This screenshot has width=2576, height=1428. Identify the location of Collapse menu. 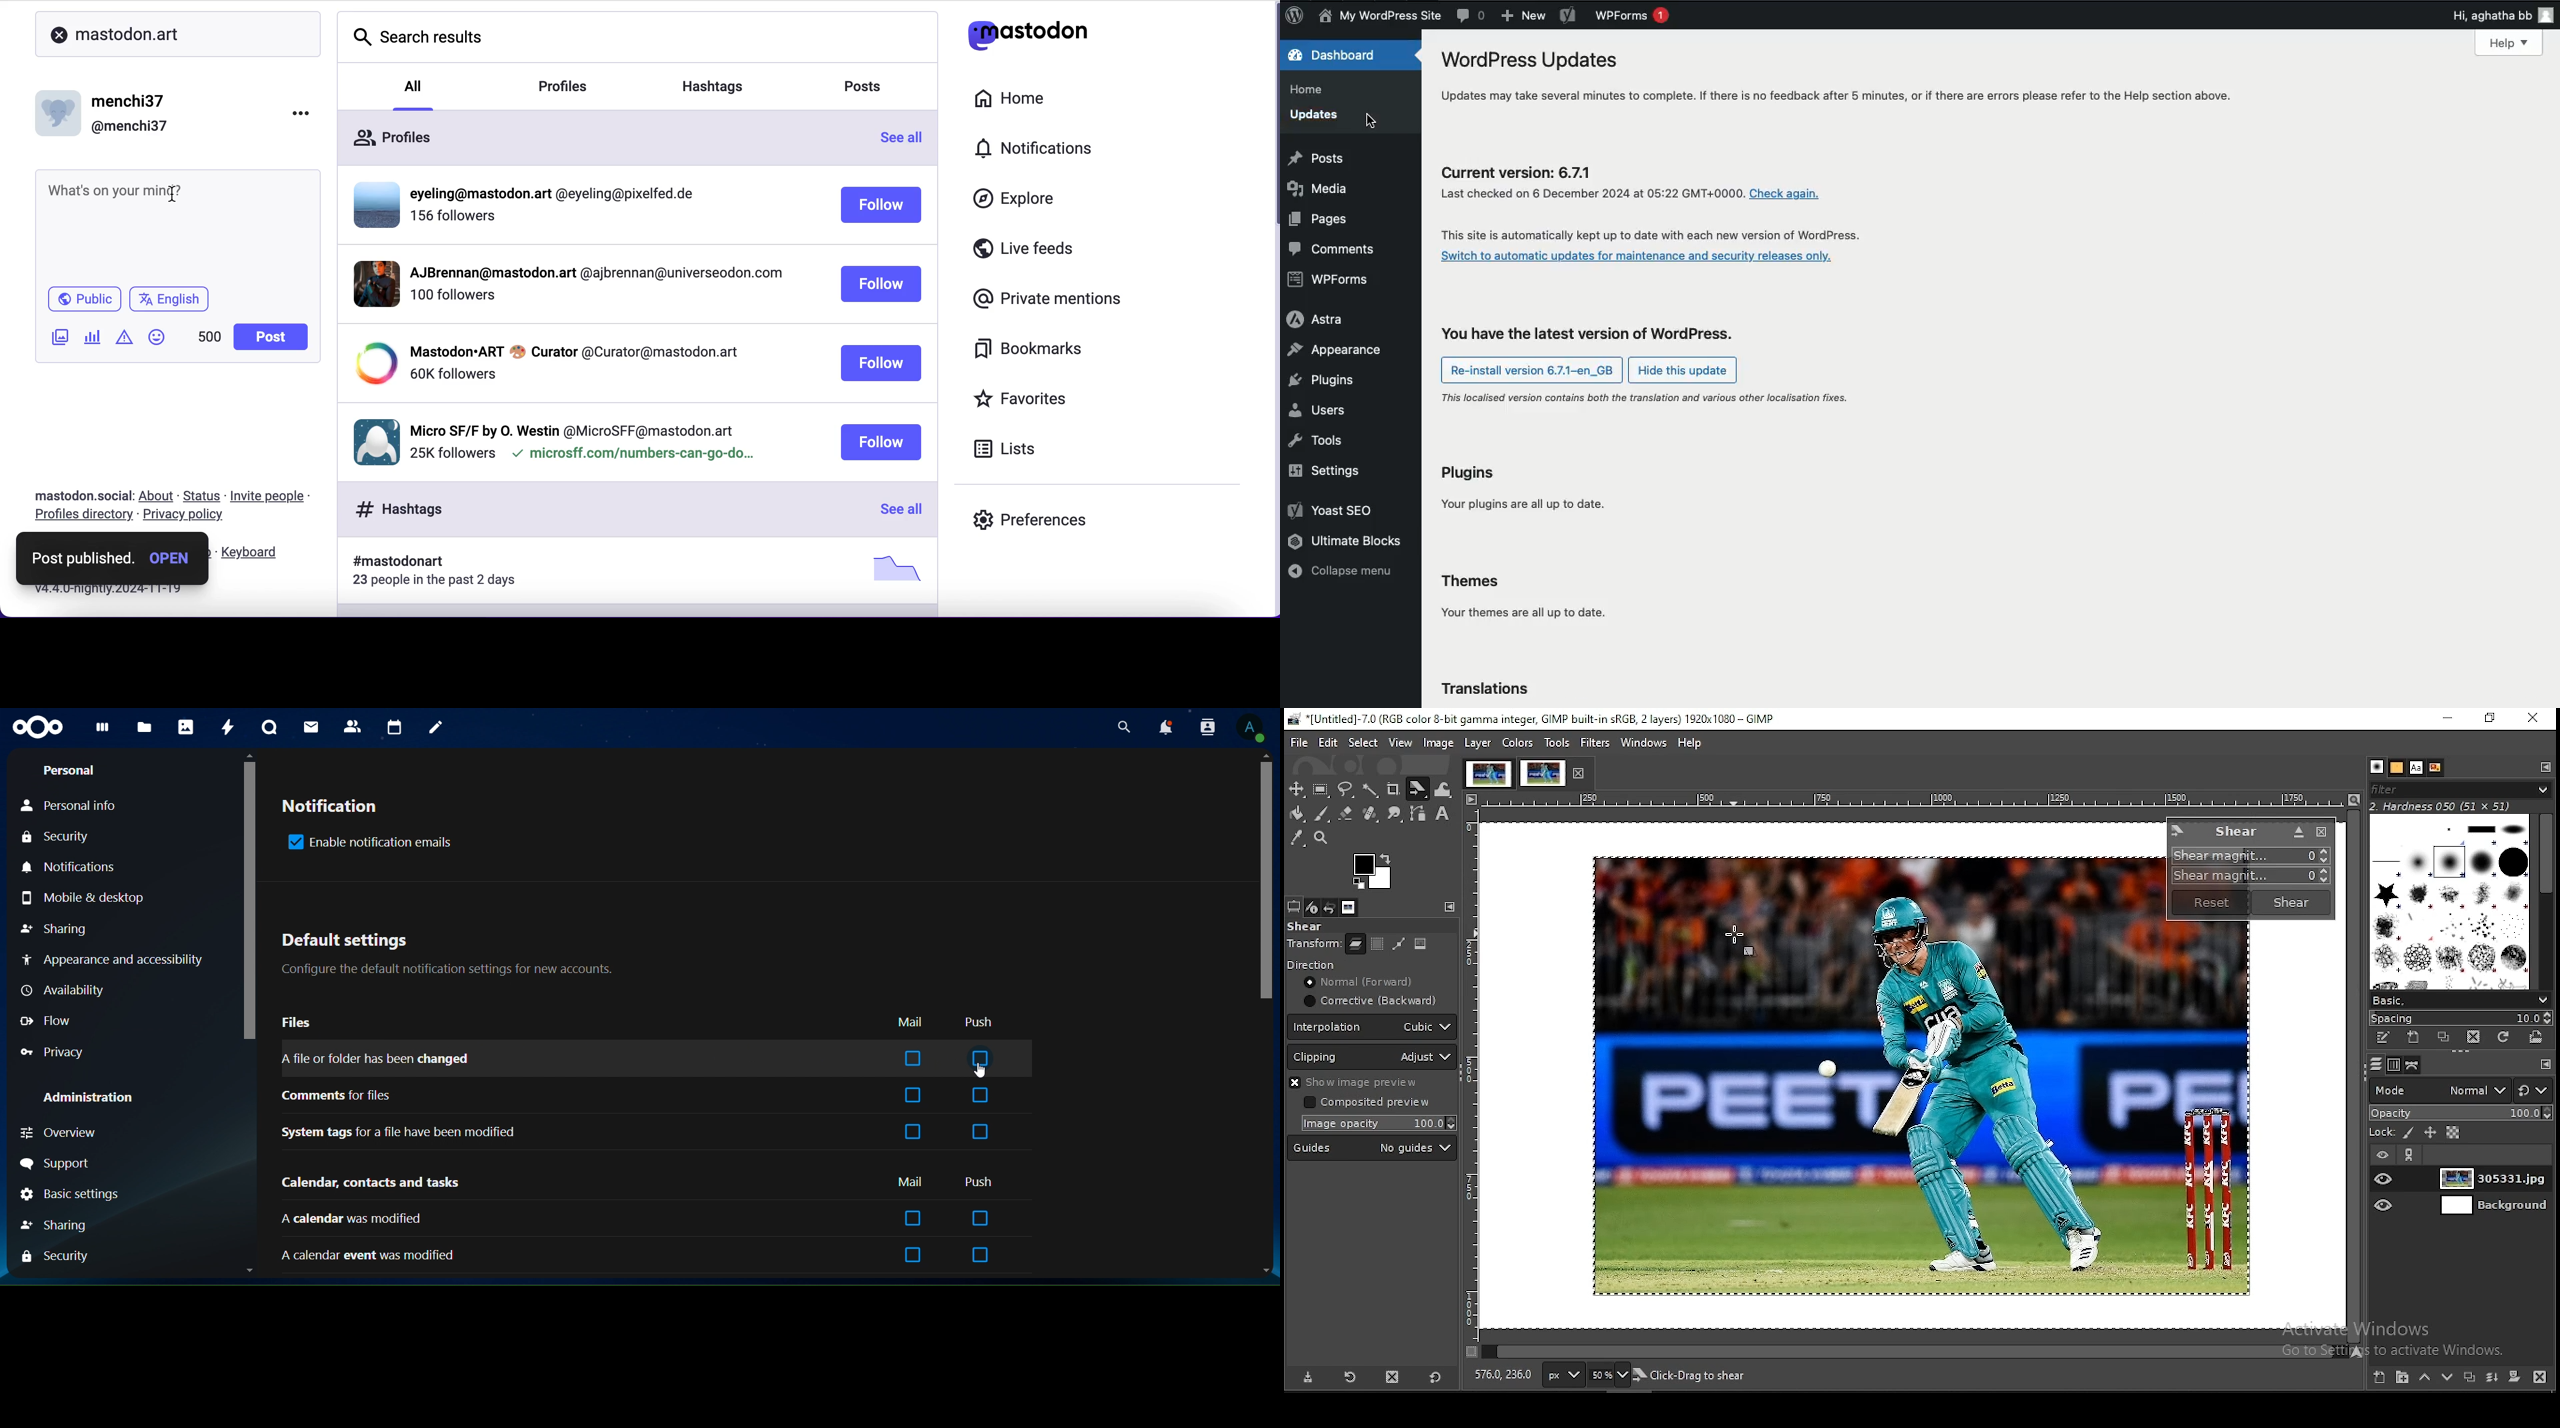
(1343, 572).